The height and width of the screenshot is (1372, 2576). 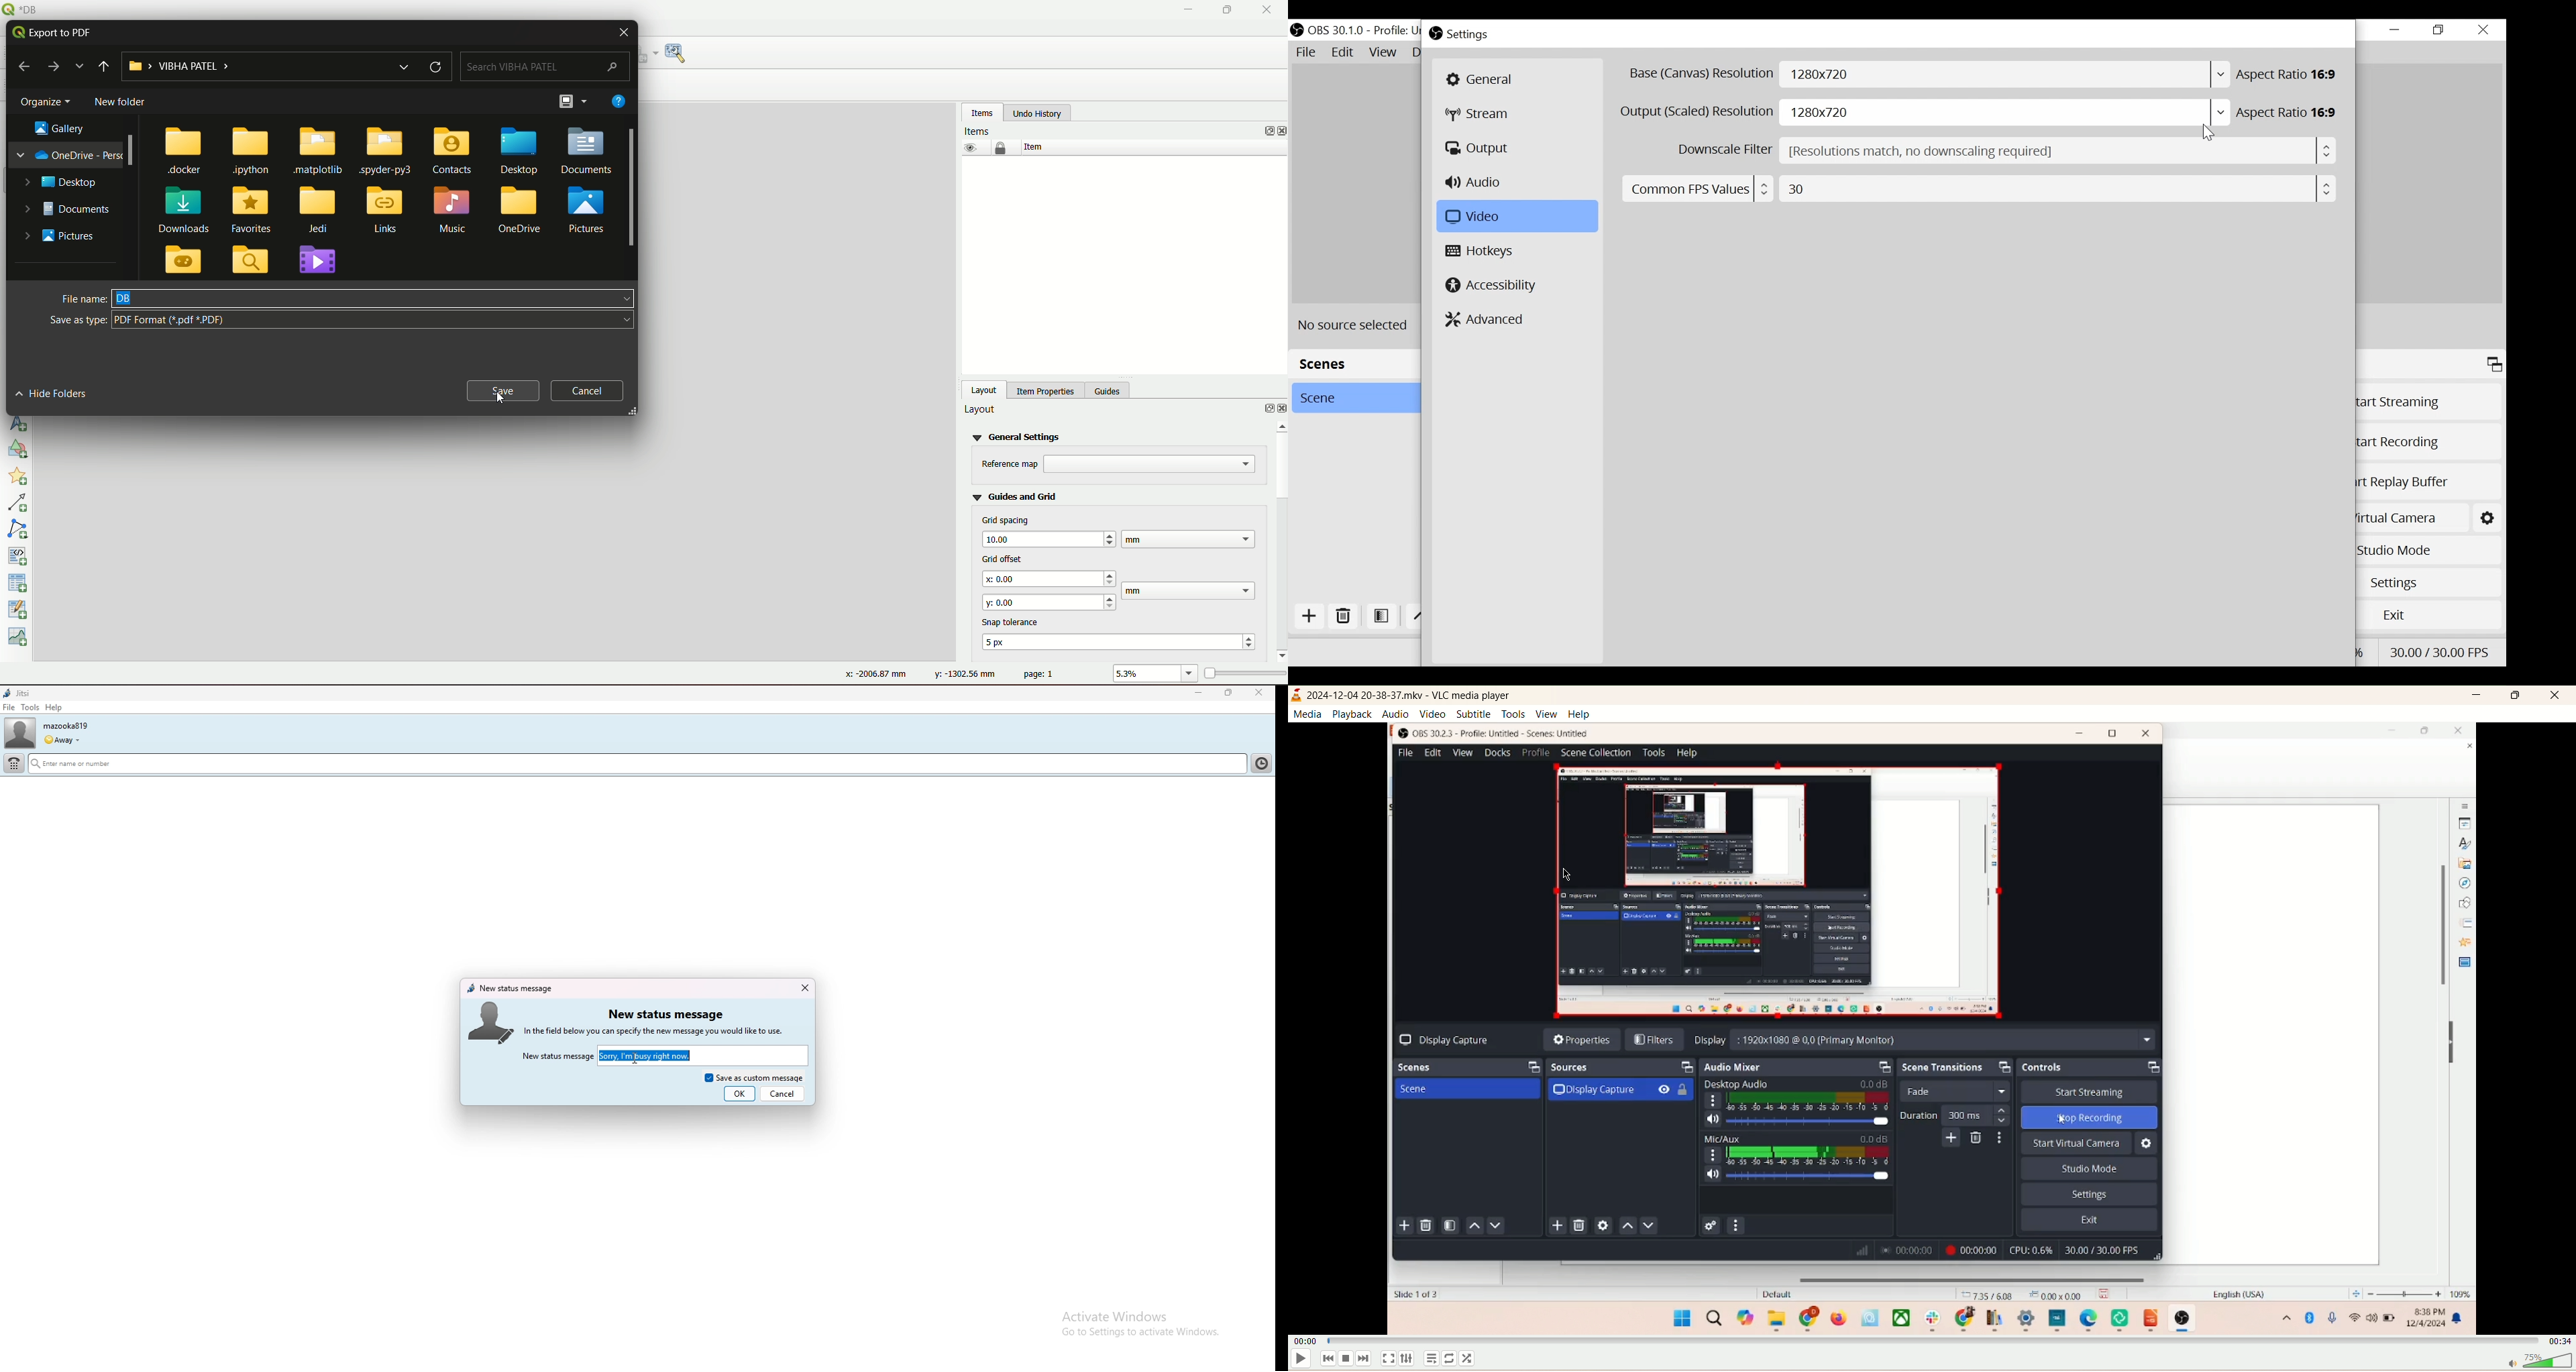 What do you see at coordinates (557, 1057) in the screenshot?
I see `new status message` at bounding box center [557, 1057].